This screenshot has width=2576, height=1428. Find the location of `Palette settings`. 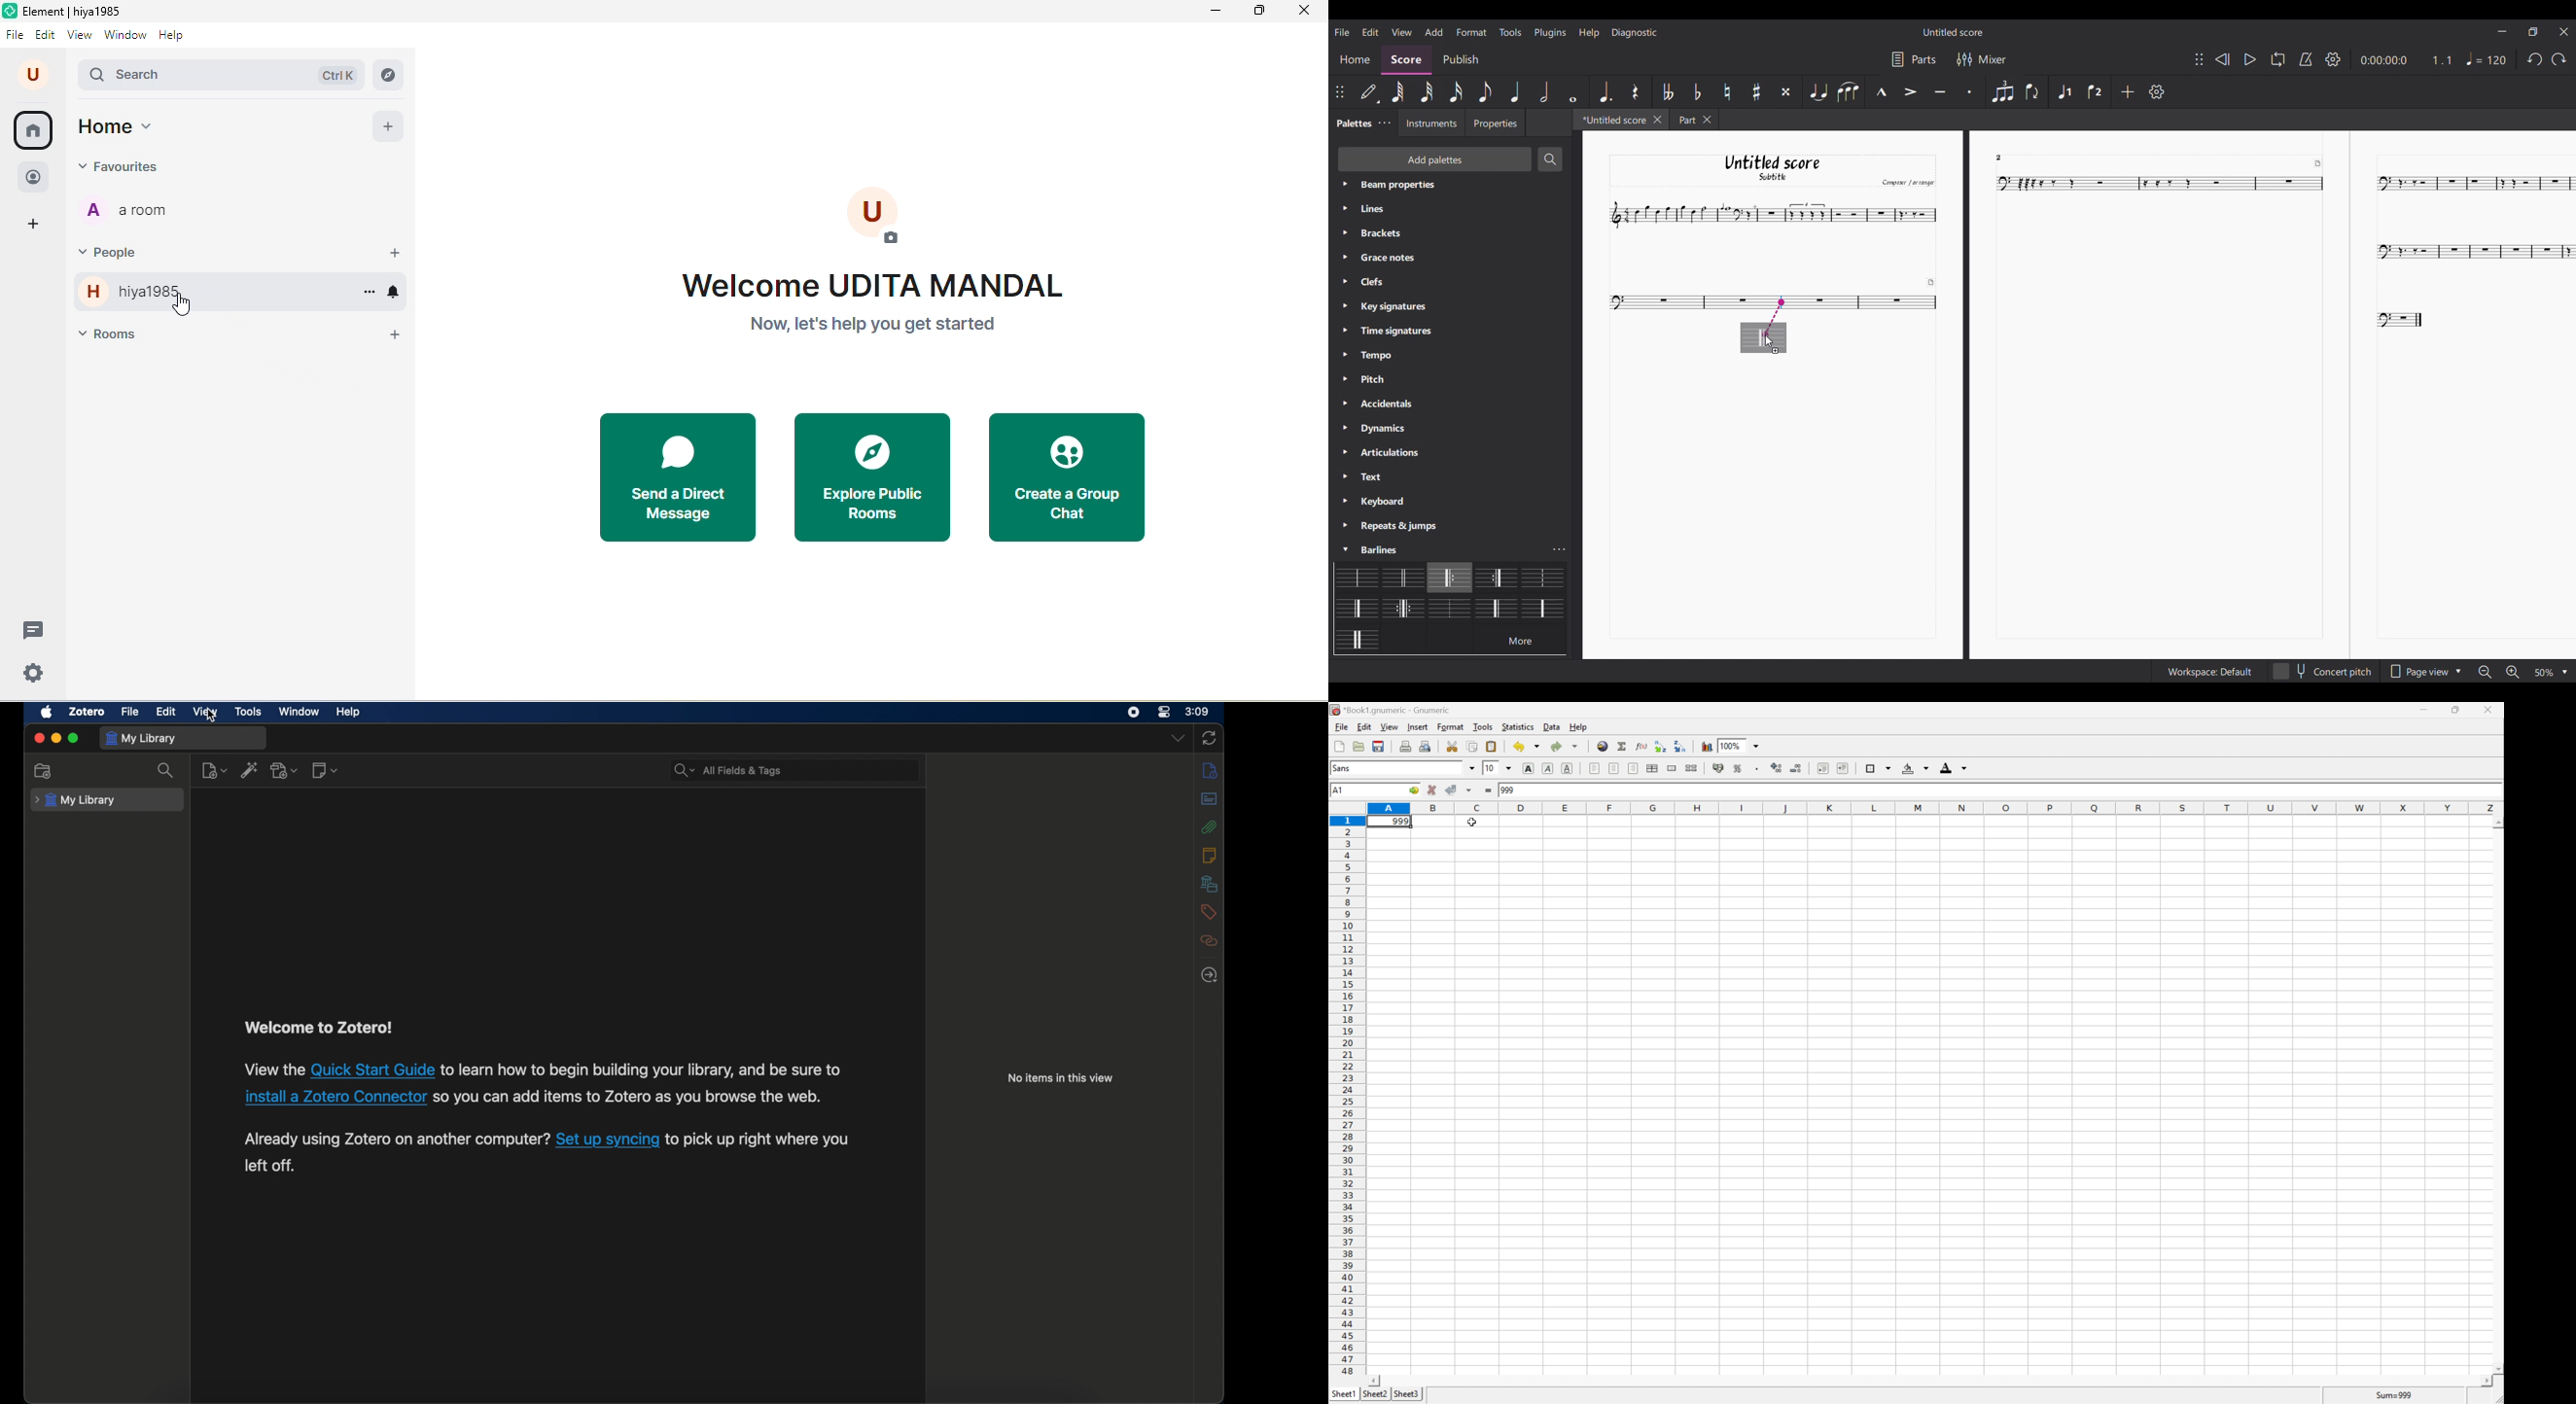

Palette settings is located at coordinates (1380, 381).